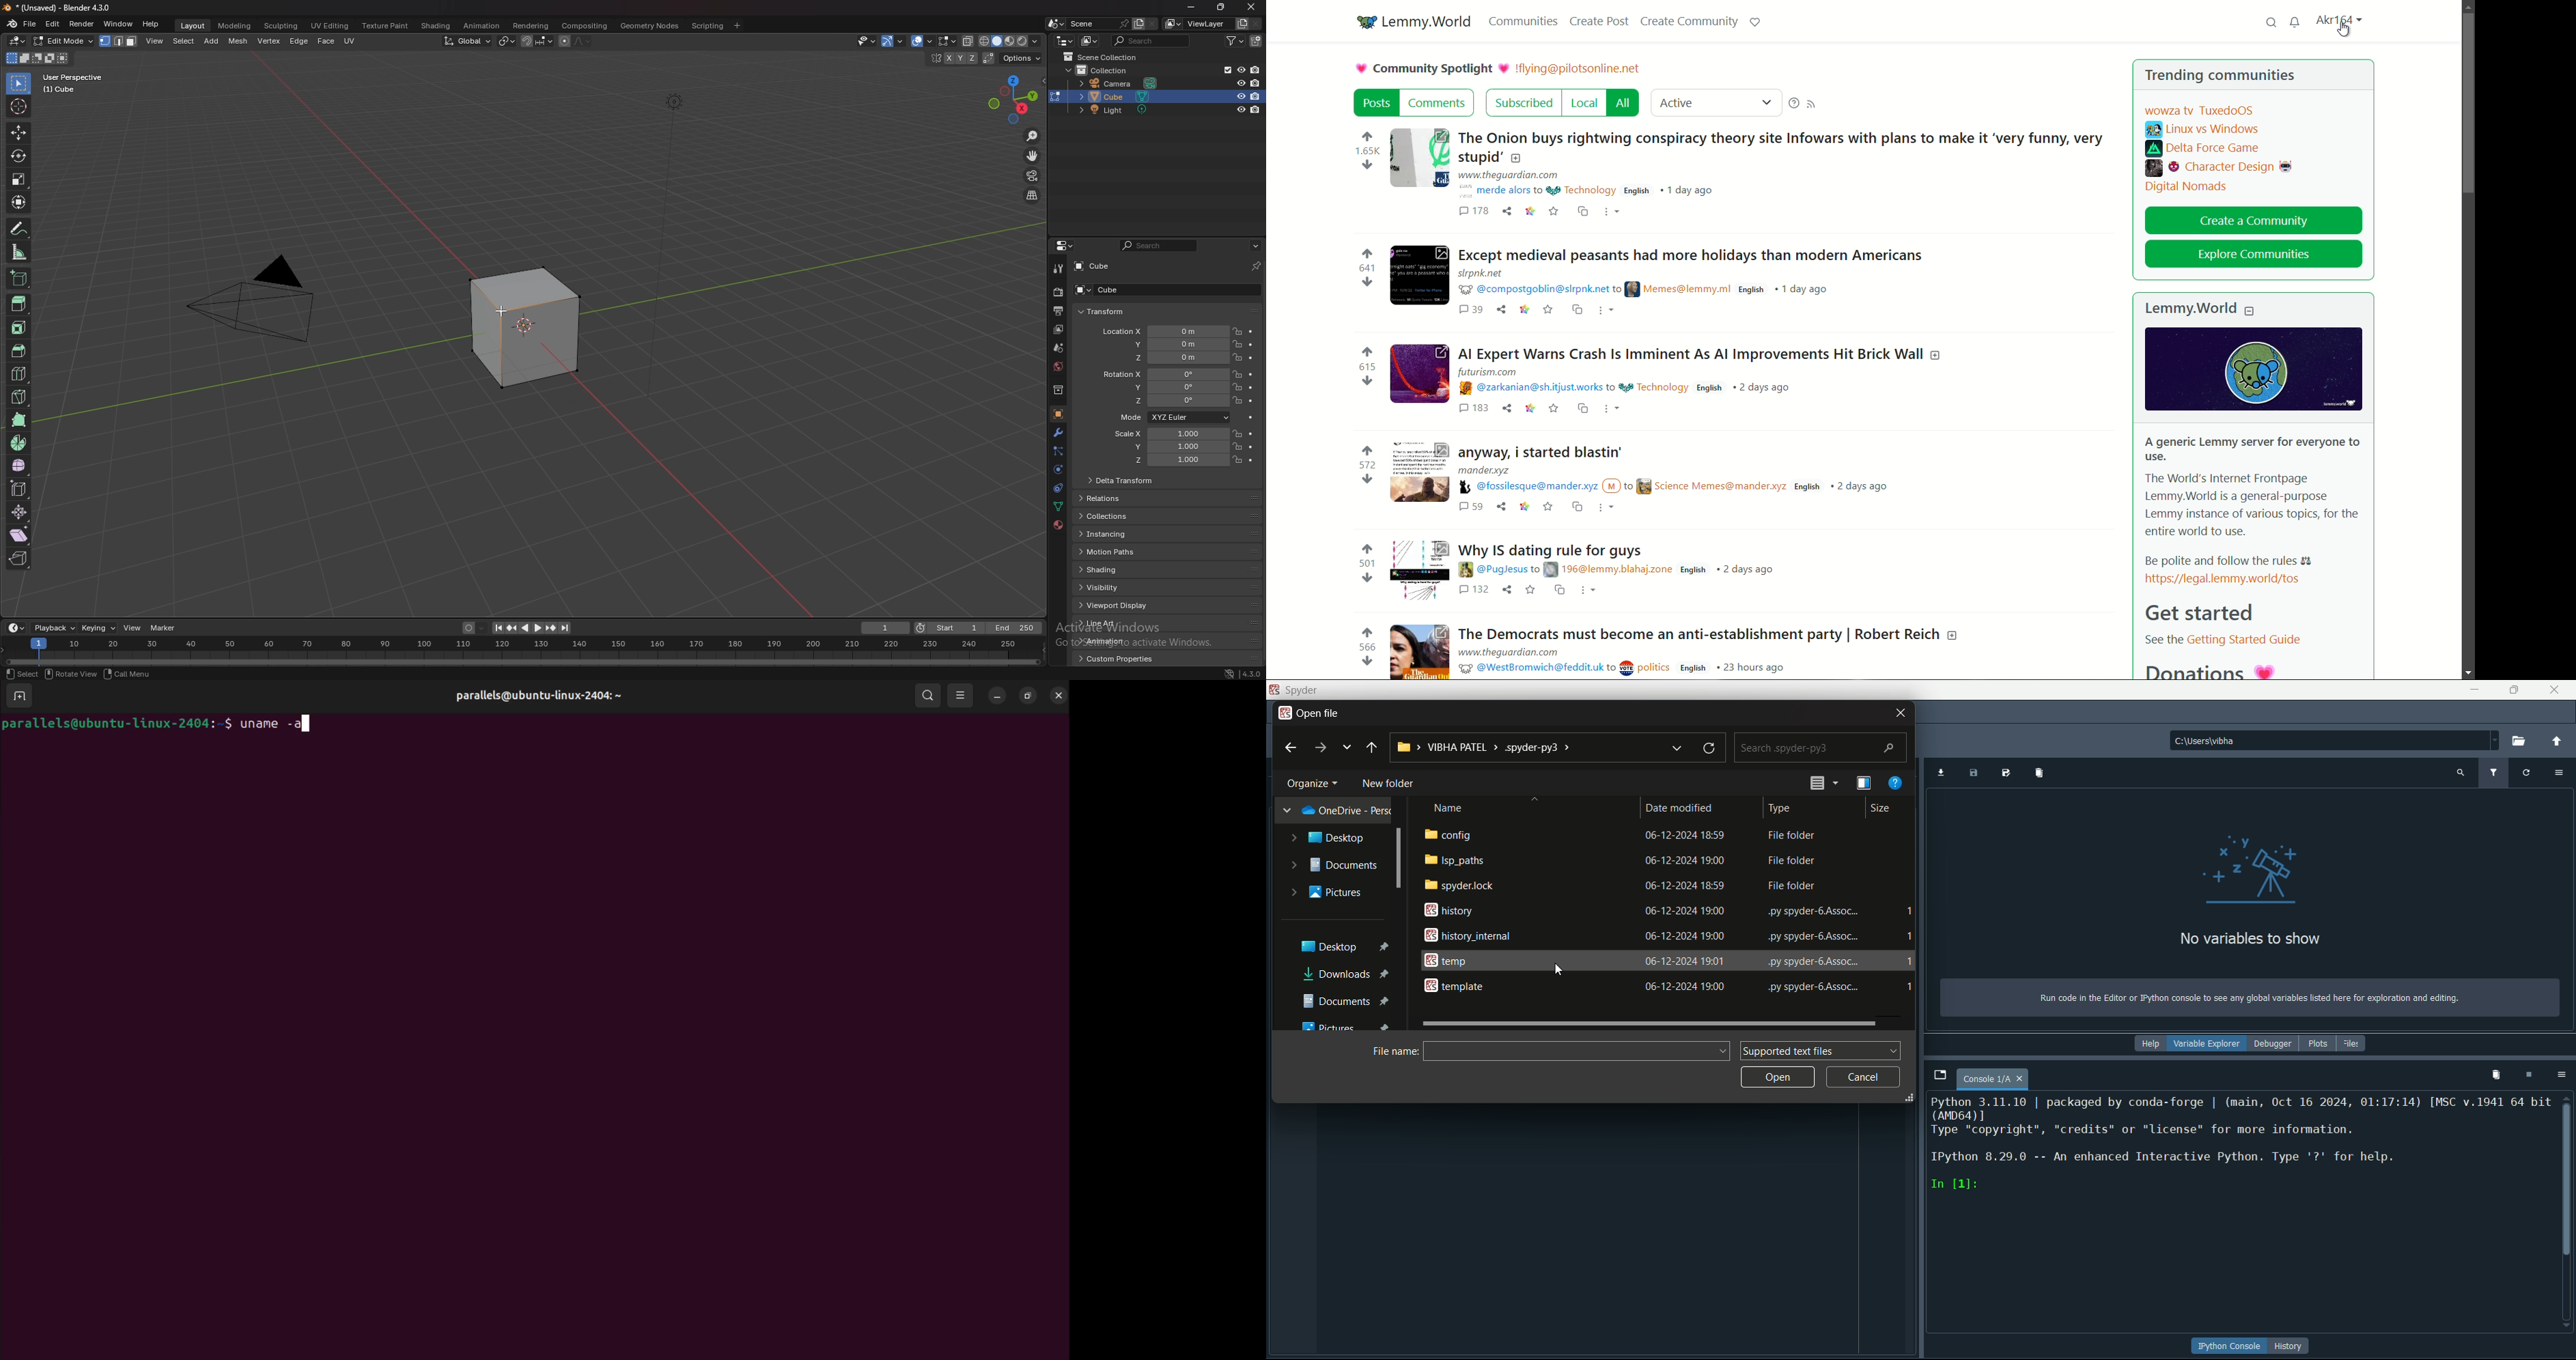 The width and height of the screenshot is (2576, 1372). What do you see at coordinates (2528, 773) in the screenshot?
I see `refresh variable` at bounding box center [2528, 773].